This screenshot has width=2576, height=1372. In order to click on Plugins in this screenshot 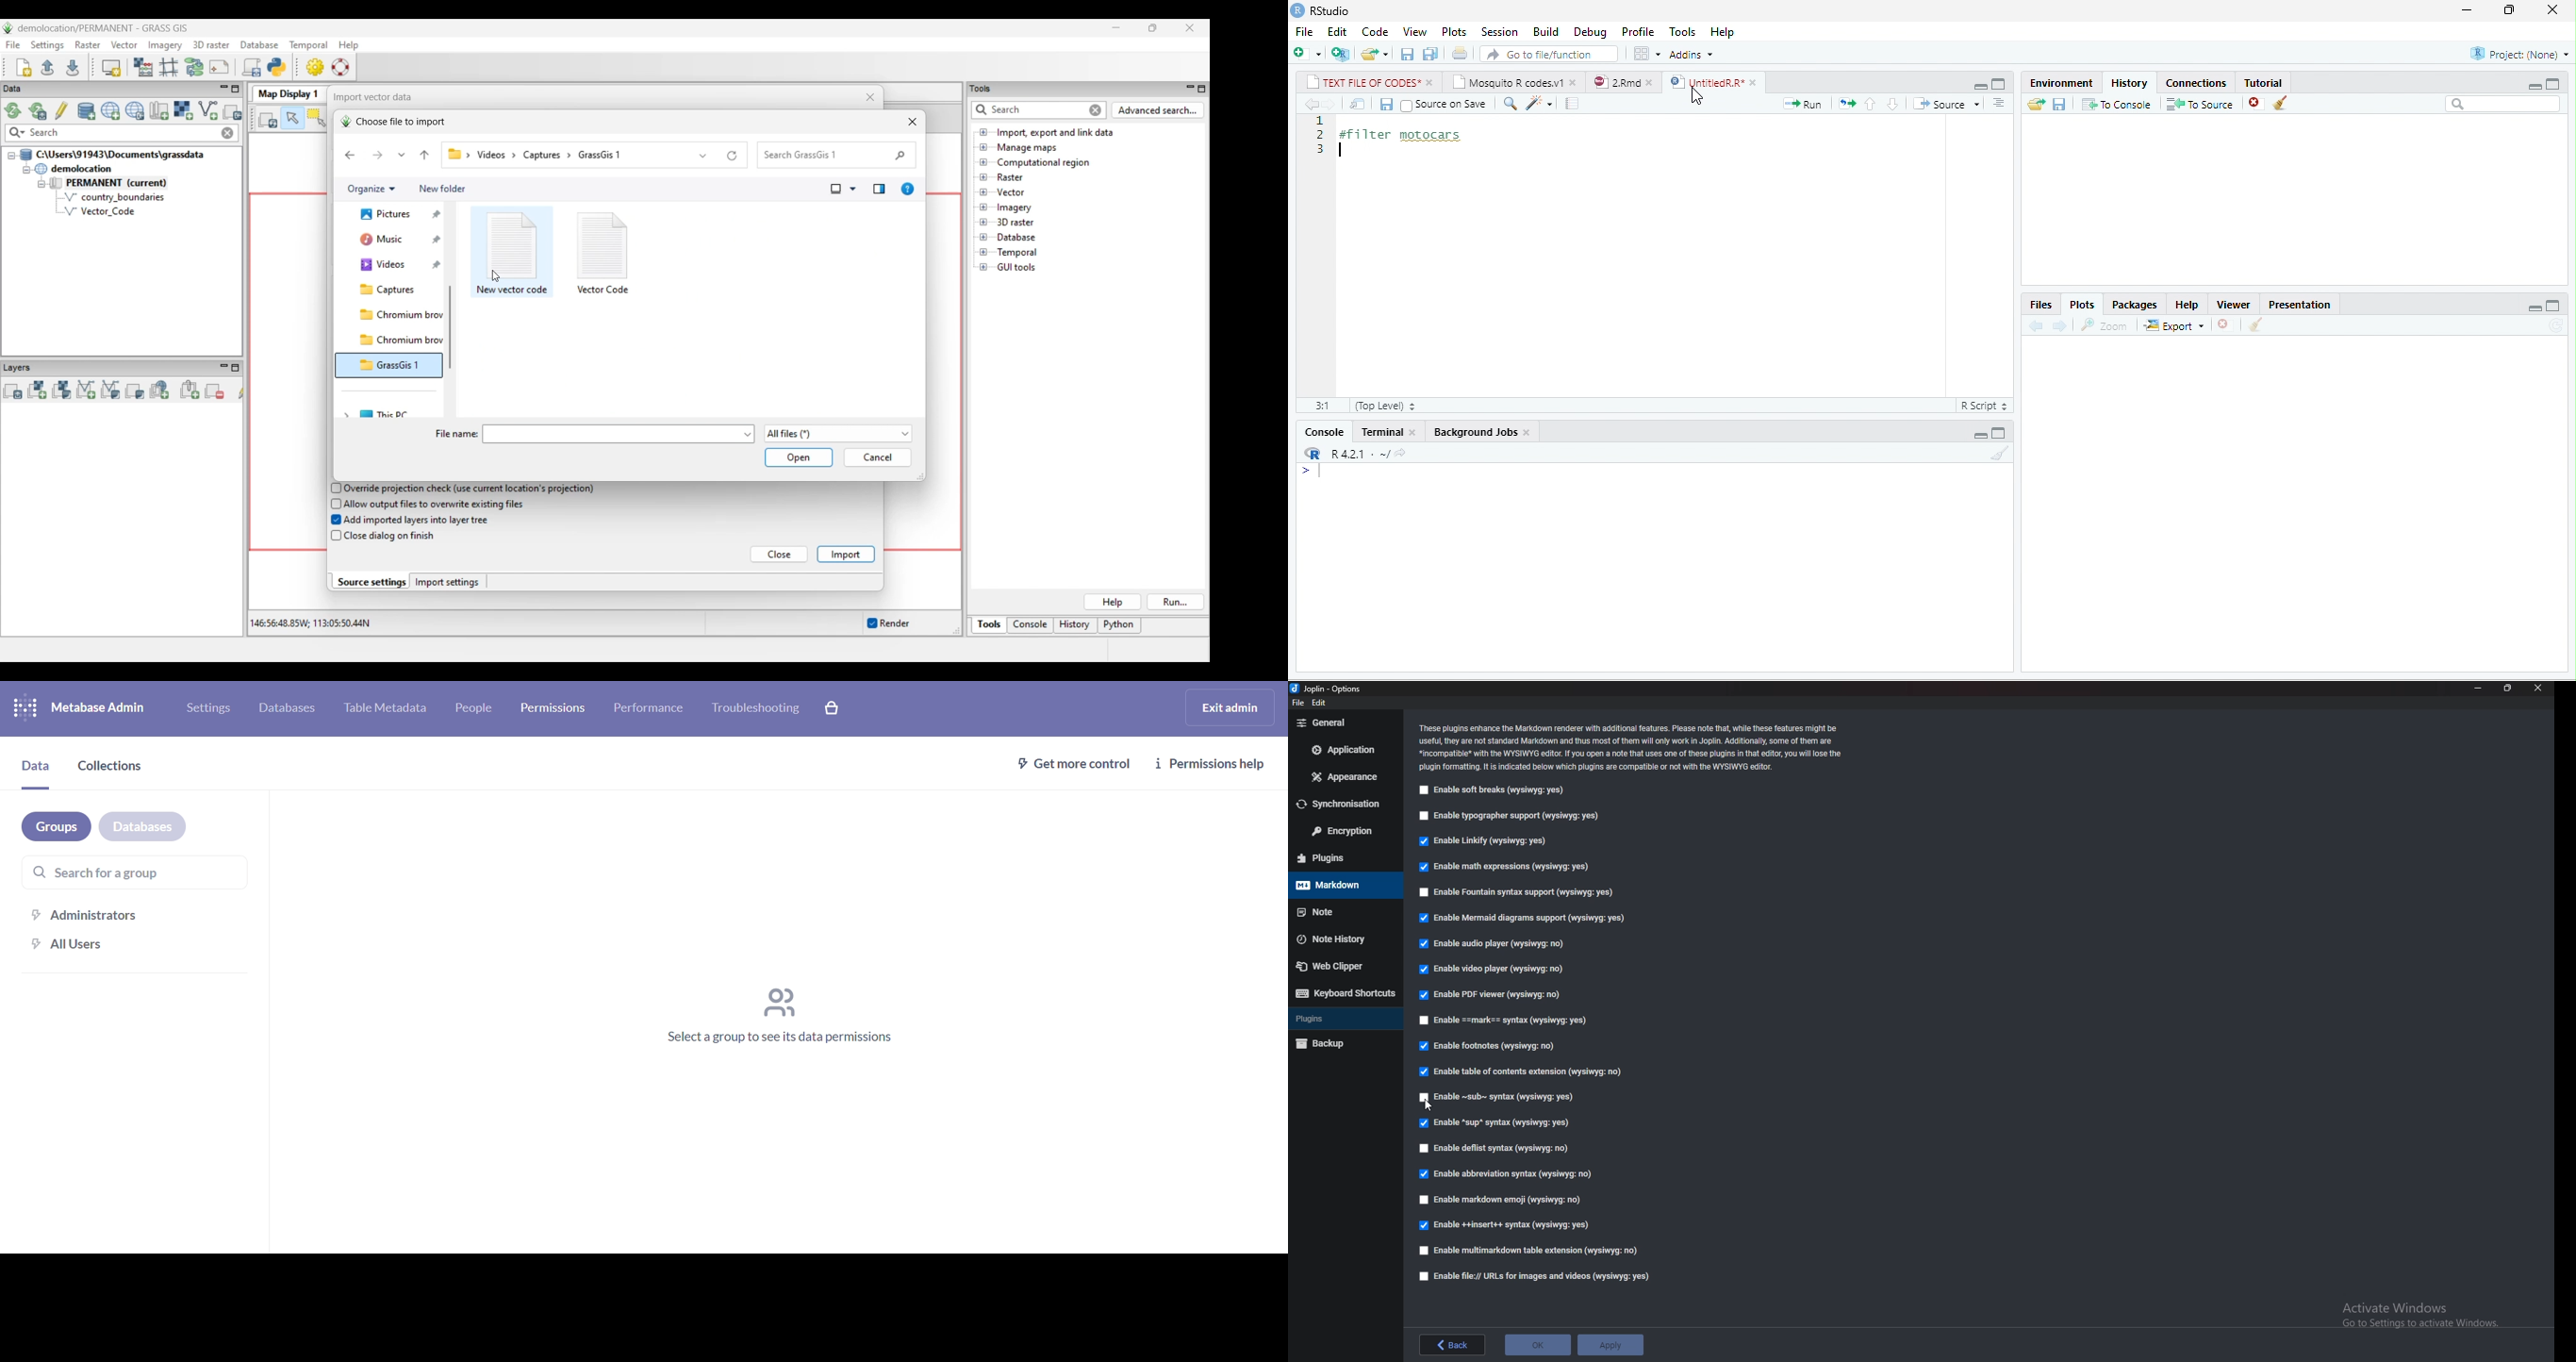, I will do `click(1339, 859)`.